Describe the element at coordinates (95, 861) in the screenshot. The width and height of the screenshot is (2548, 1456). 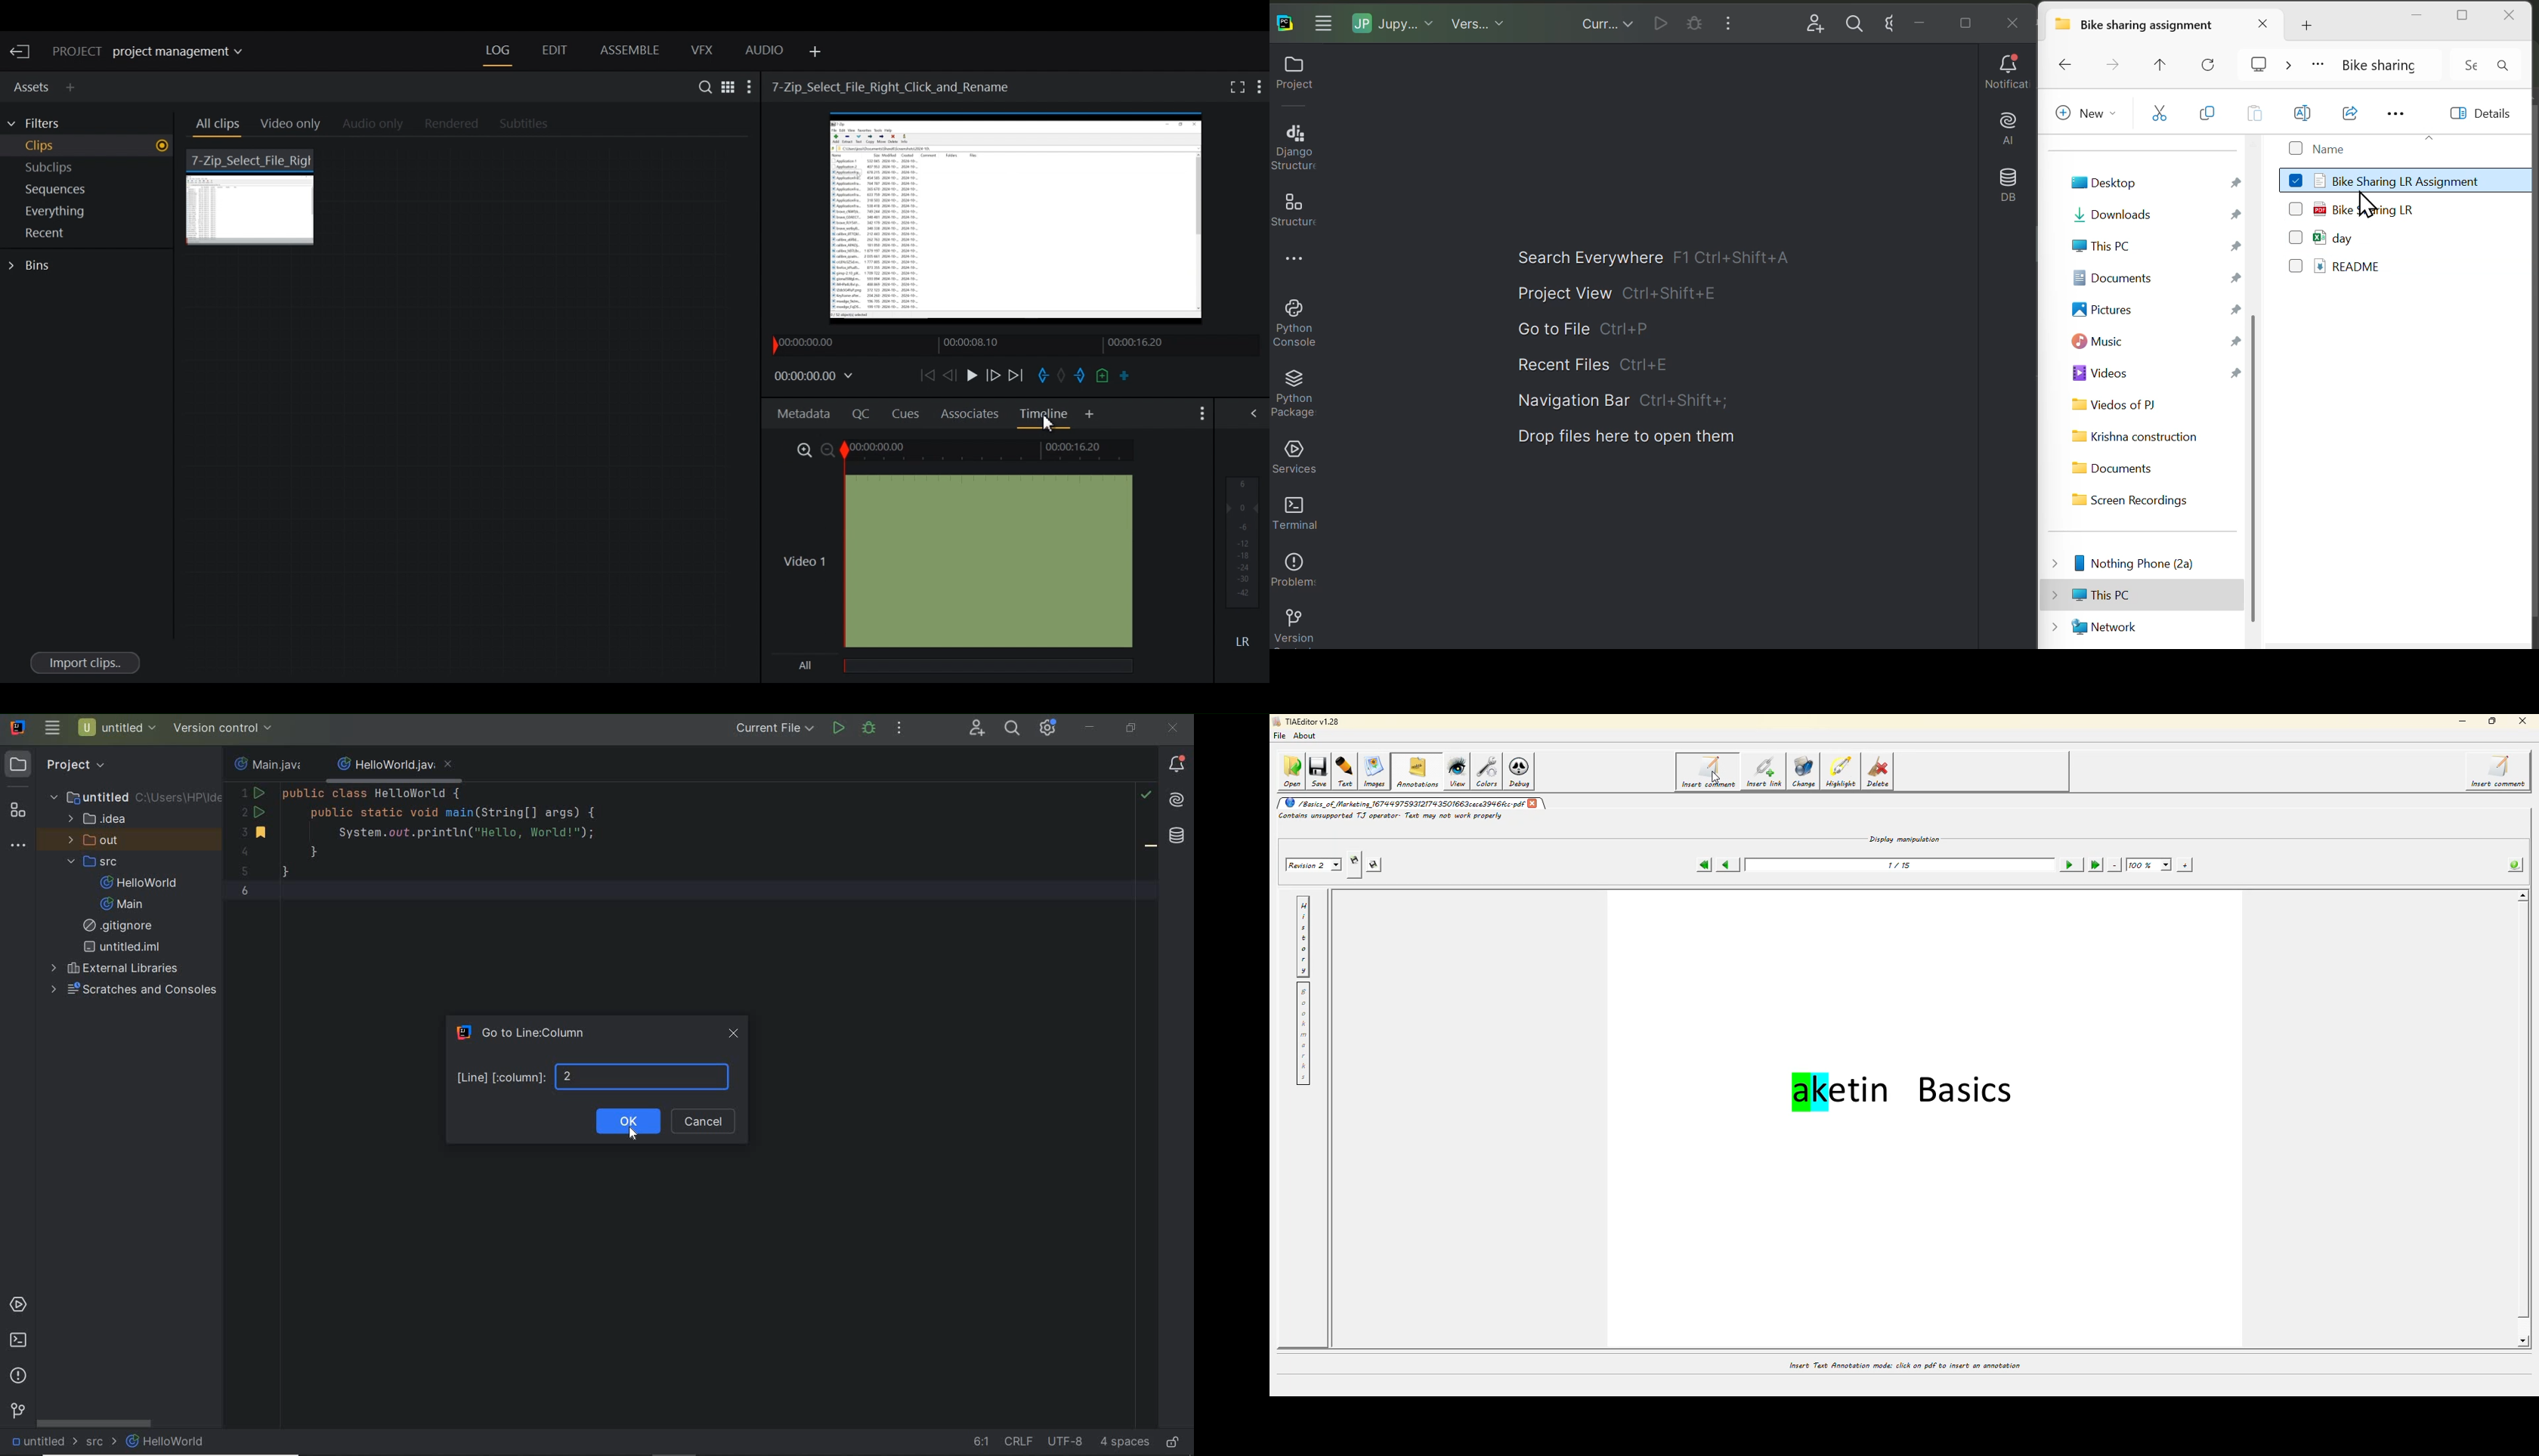
I see `src` at that location.